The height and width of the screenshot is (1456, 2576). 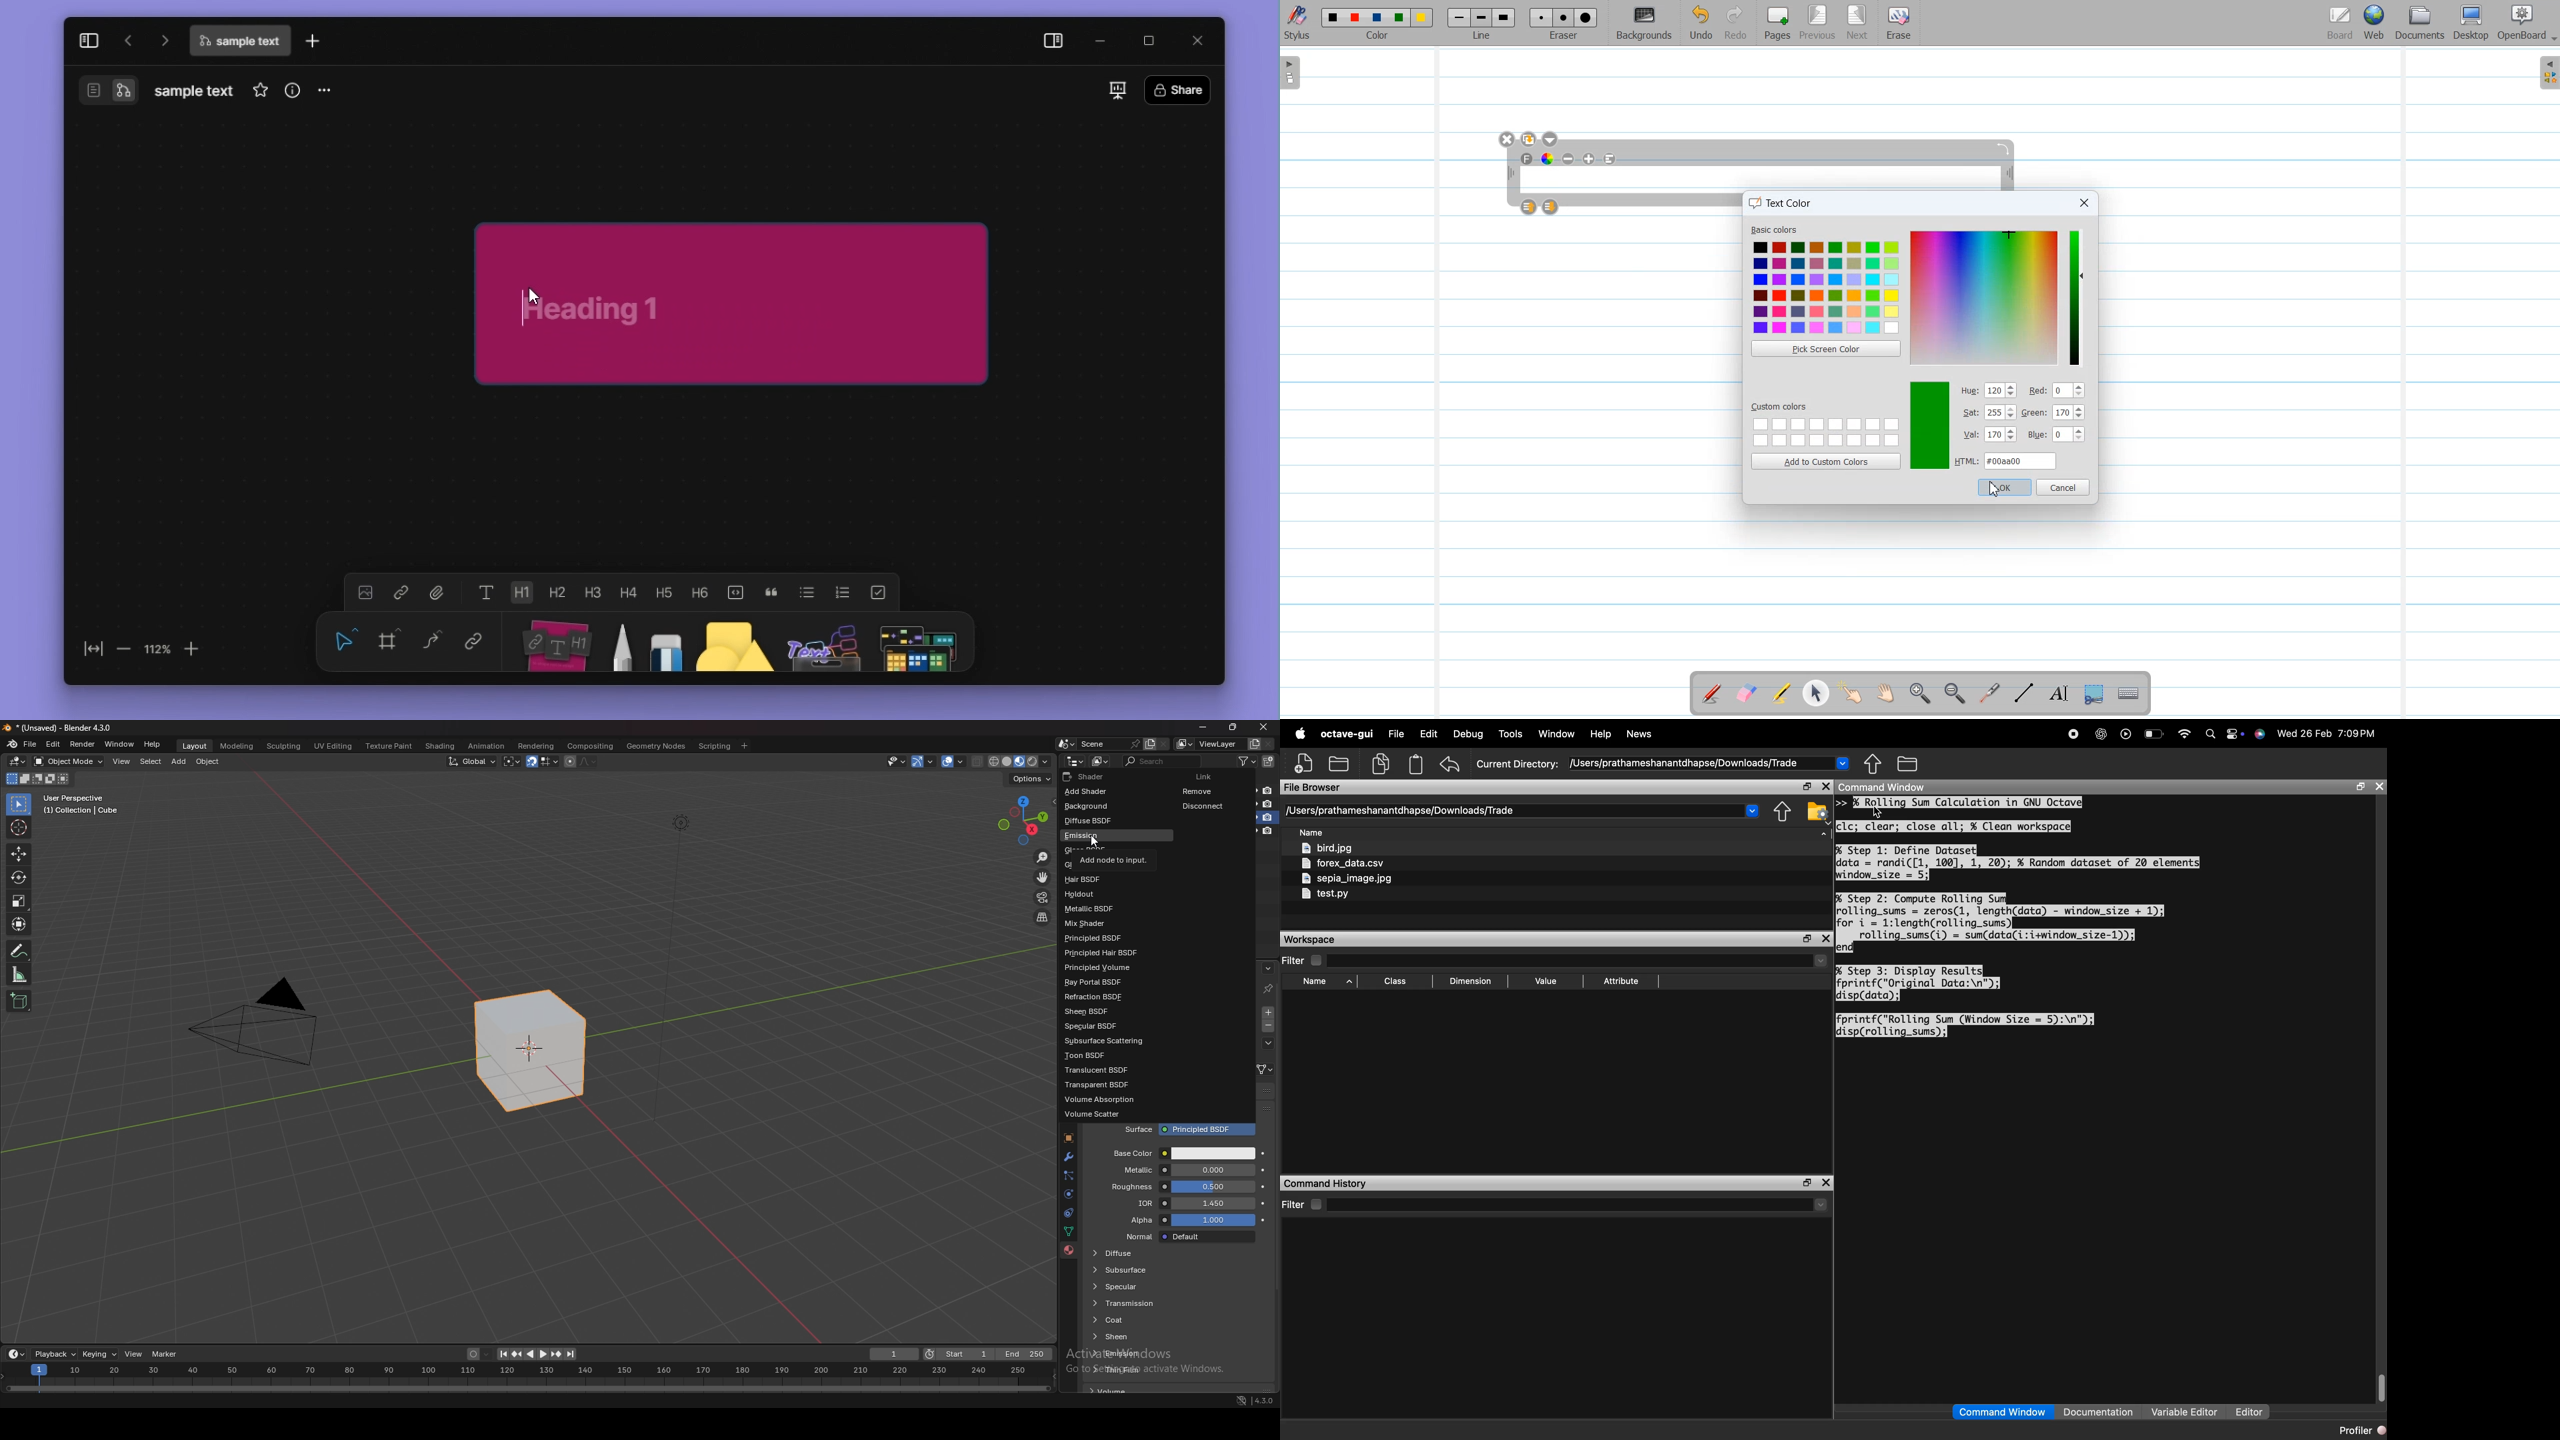 I want to click on command history, so click(x=1329, y=1184).